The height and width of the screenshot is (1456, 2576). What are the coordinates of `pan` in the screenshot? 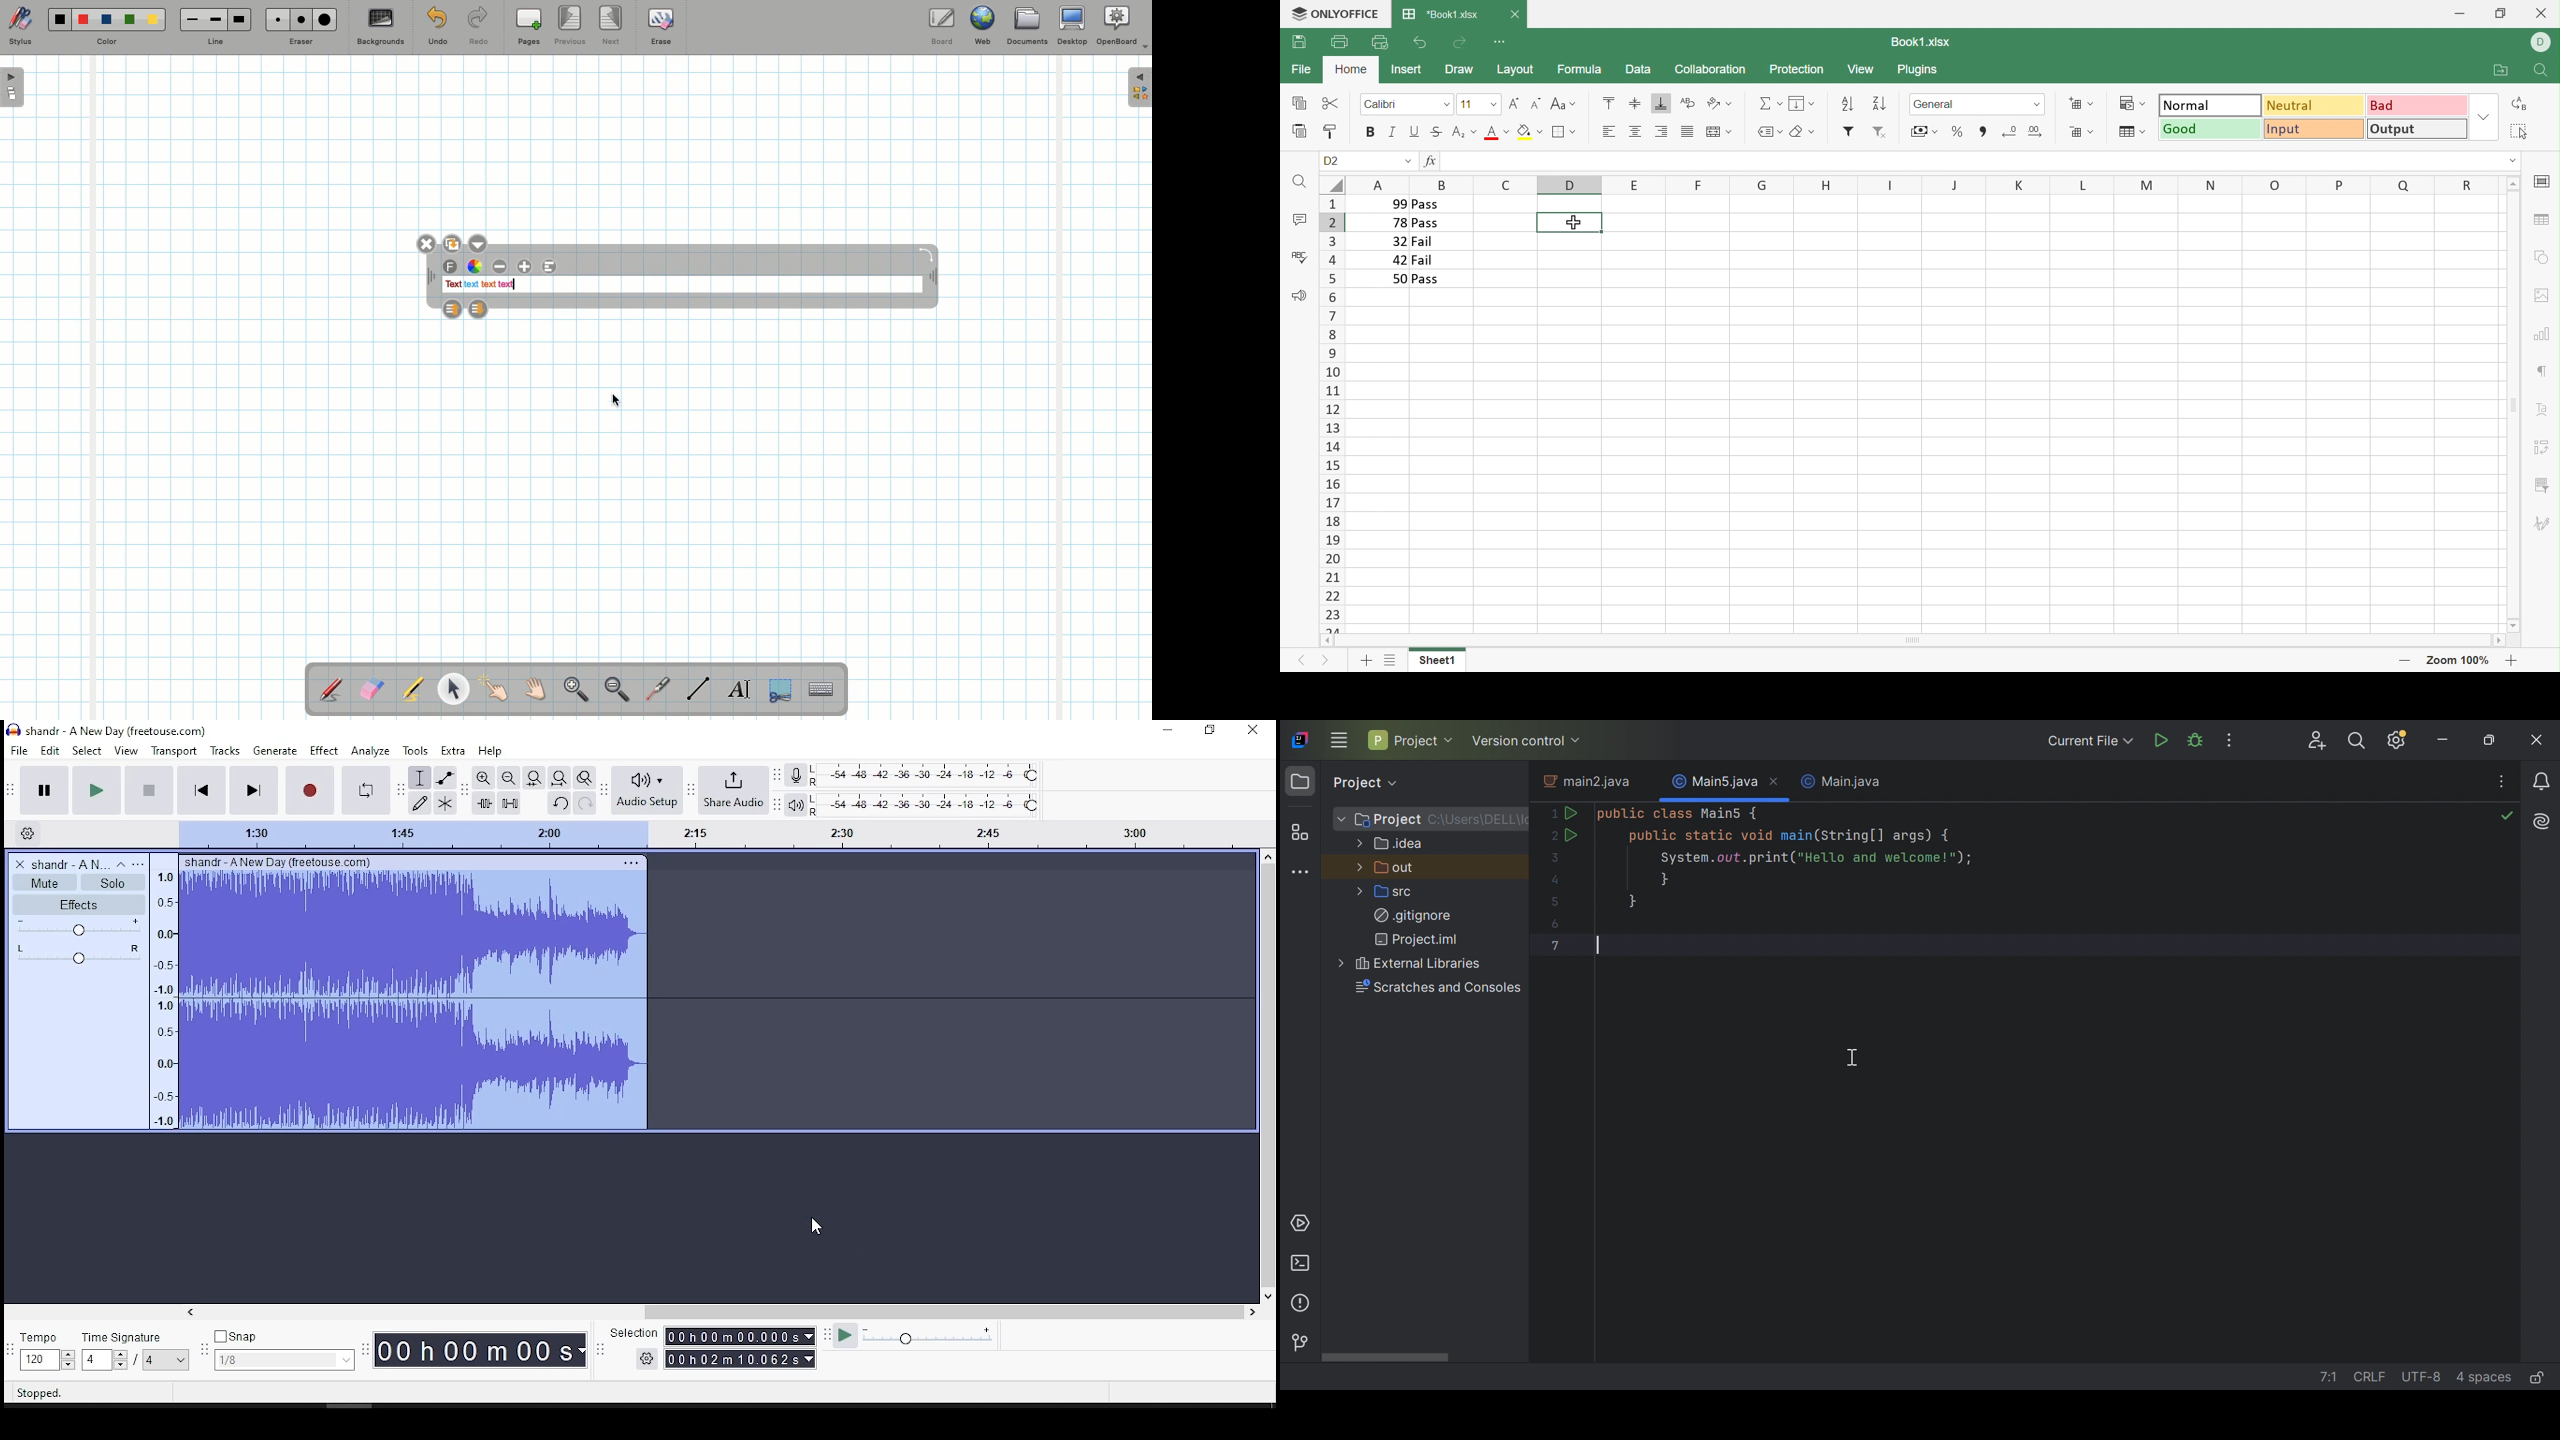 It's located at (78, 954).